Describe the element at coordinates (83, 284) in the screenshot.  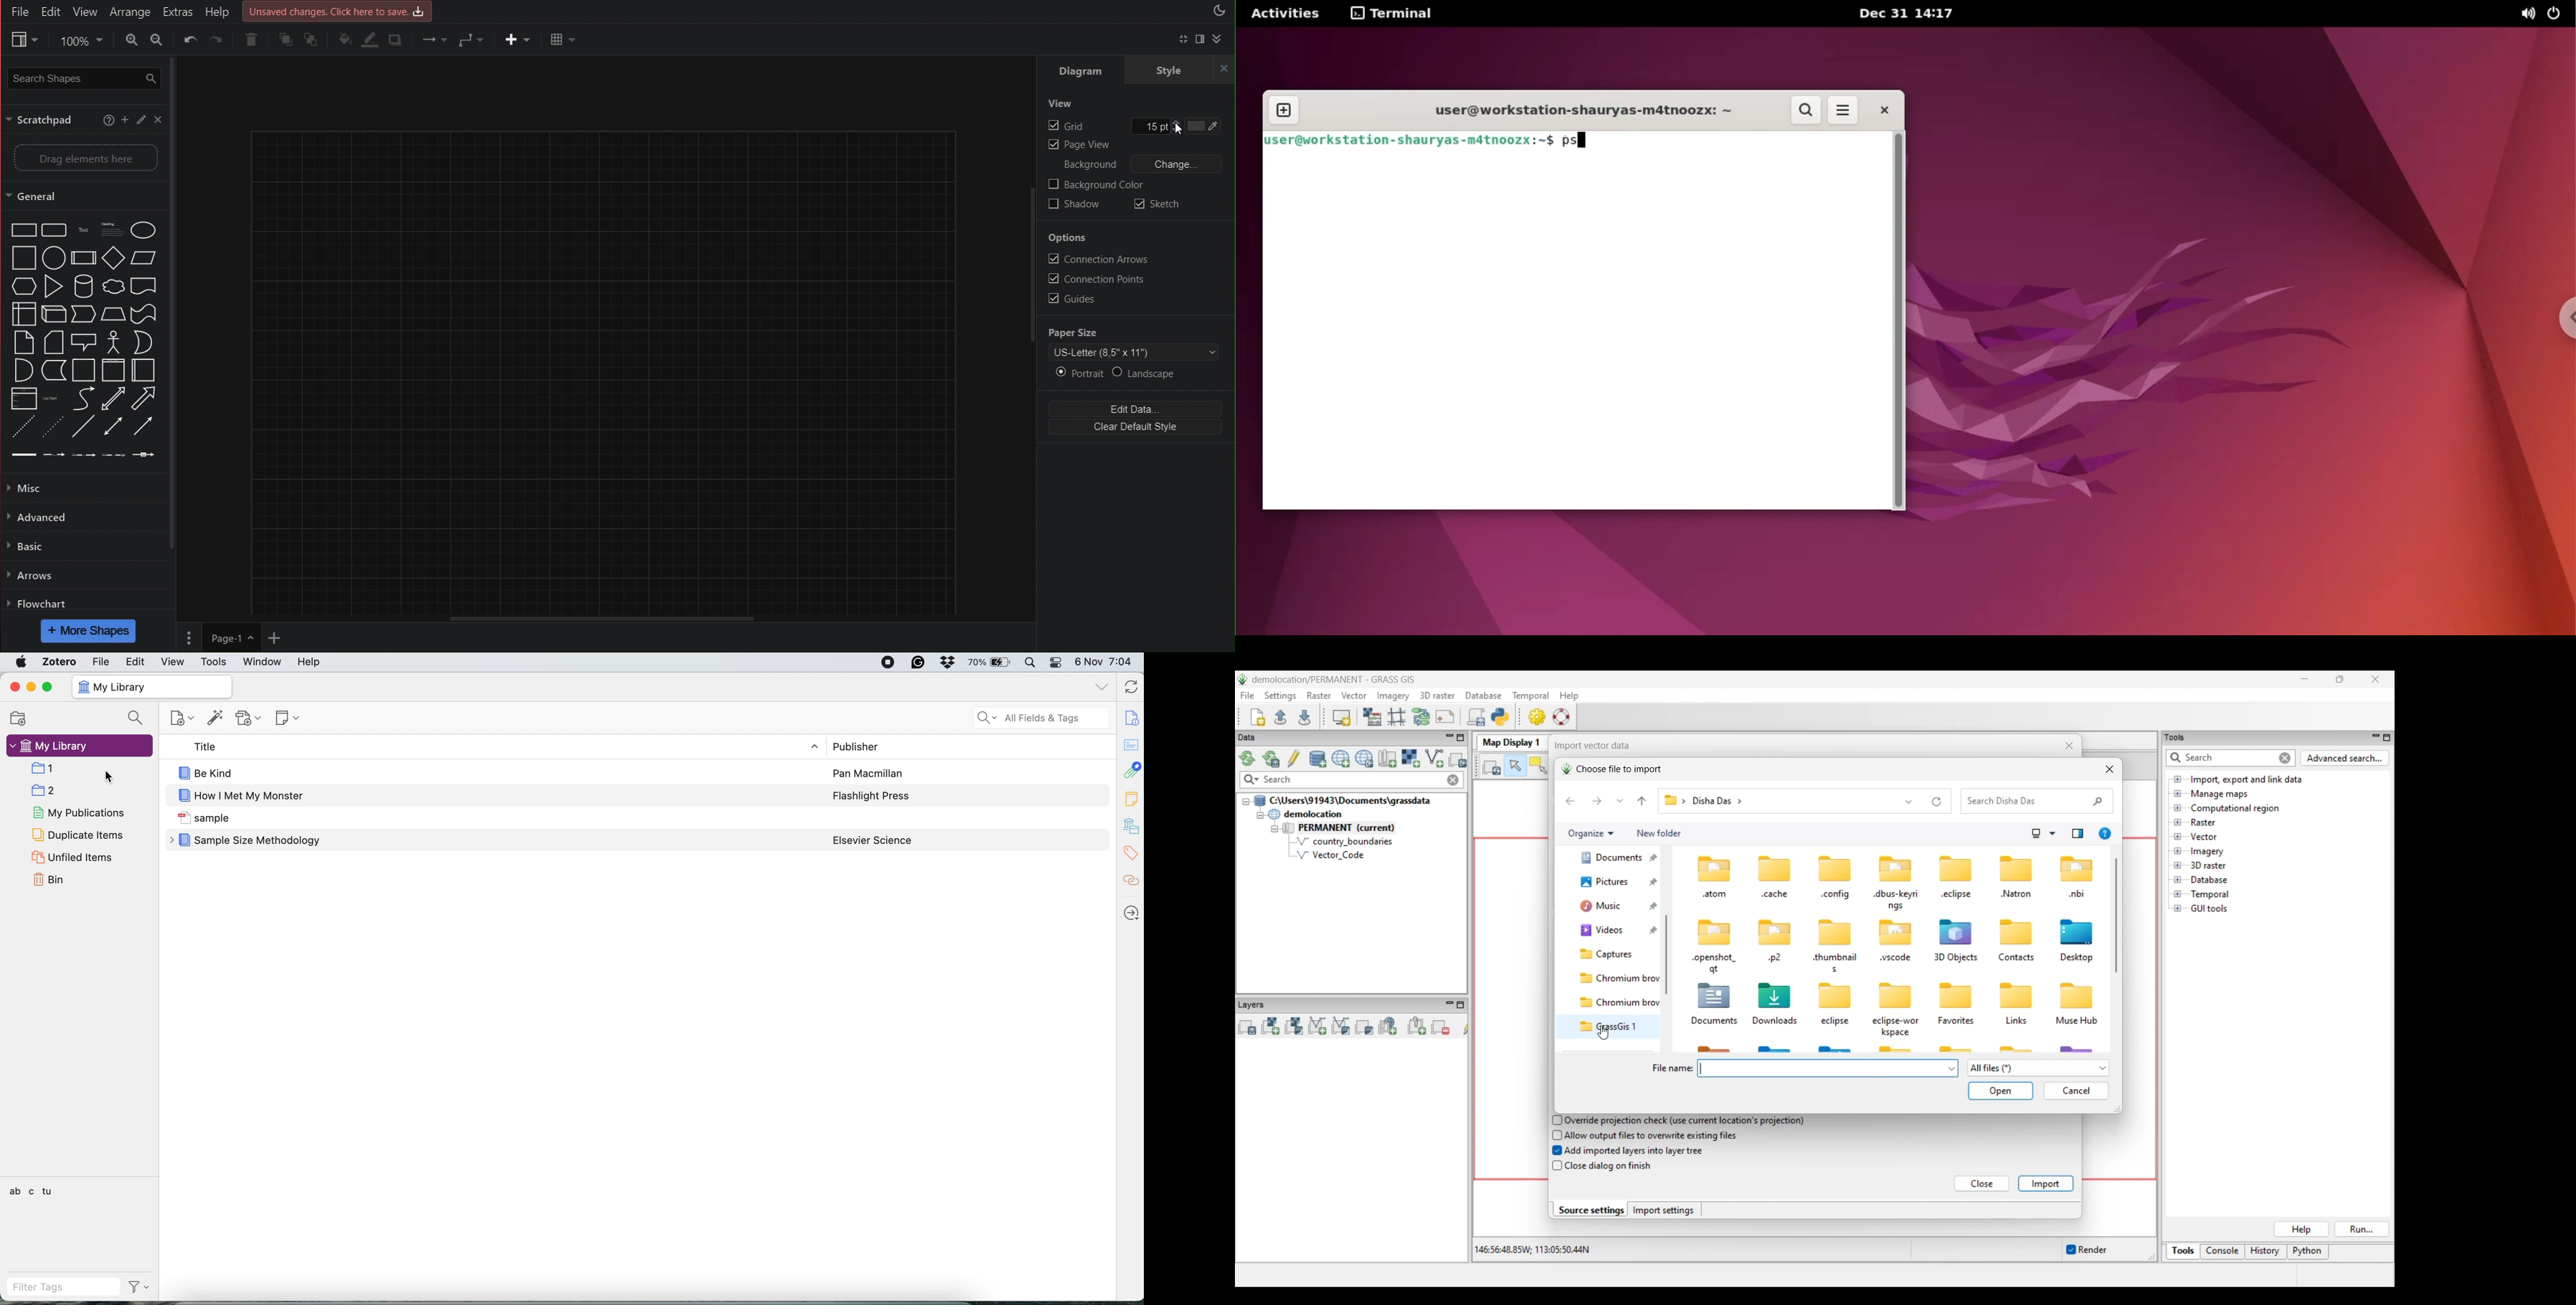
I see `Cylinder` at that location.